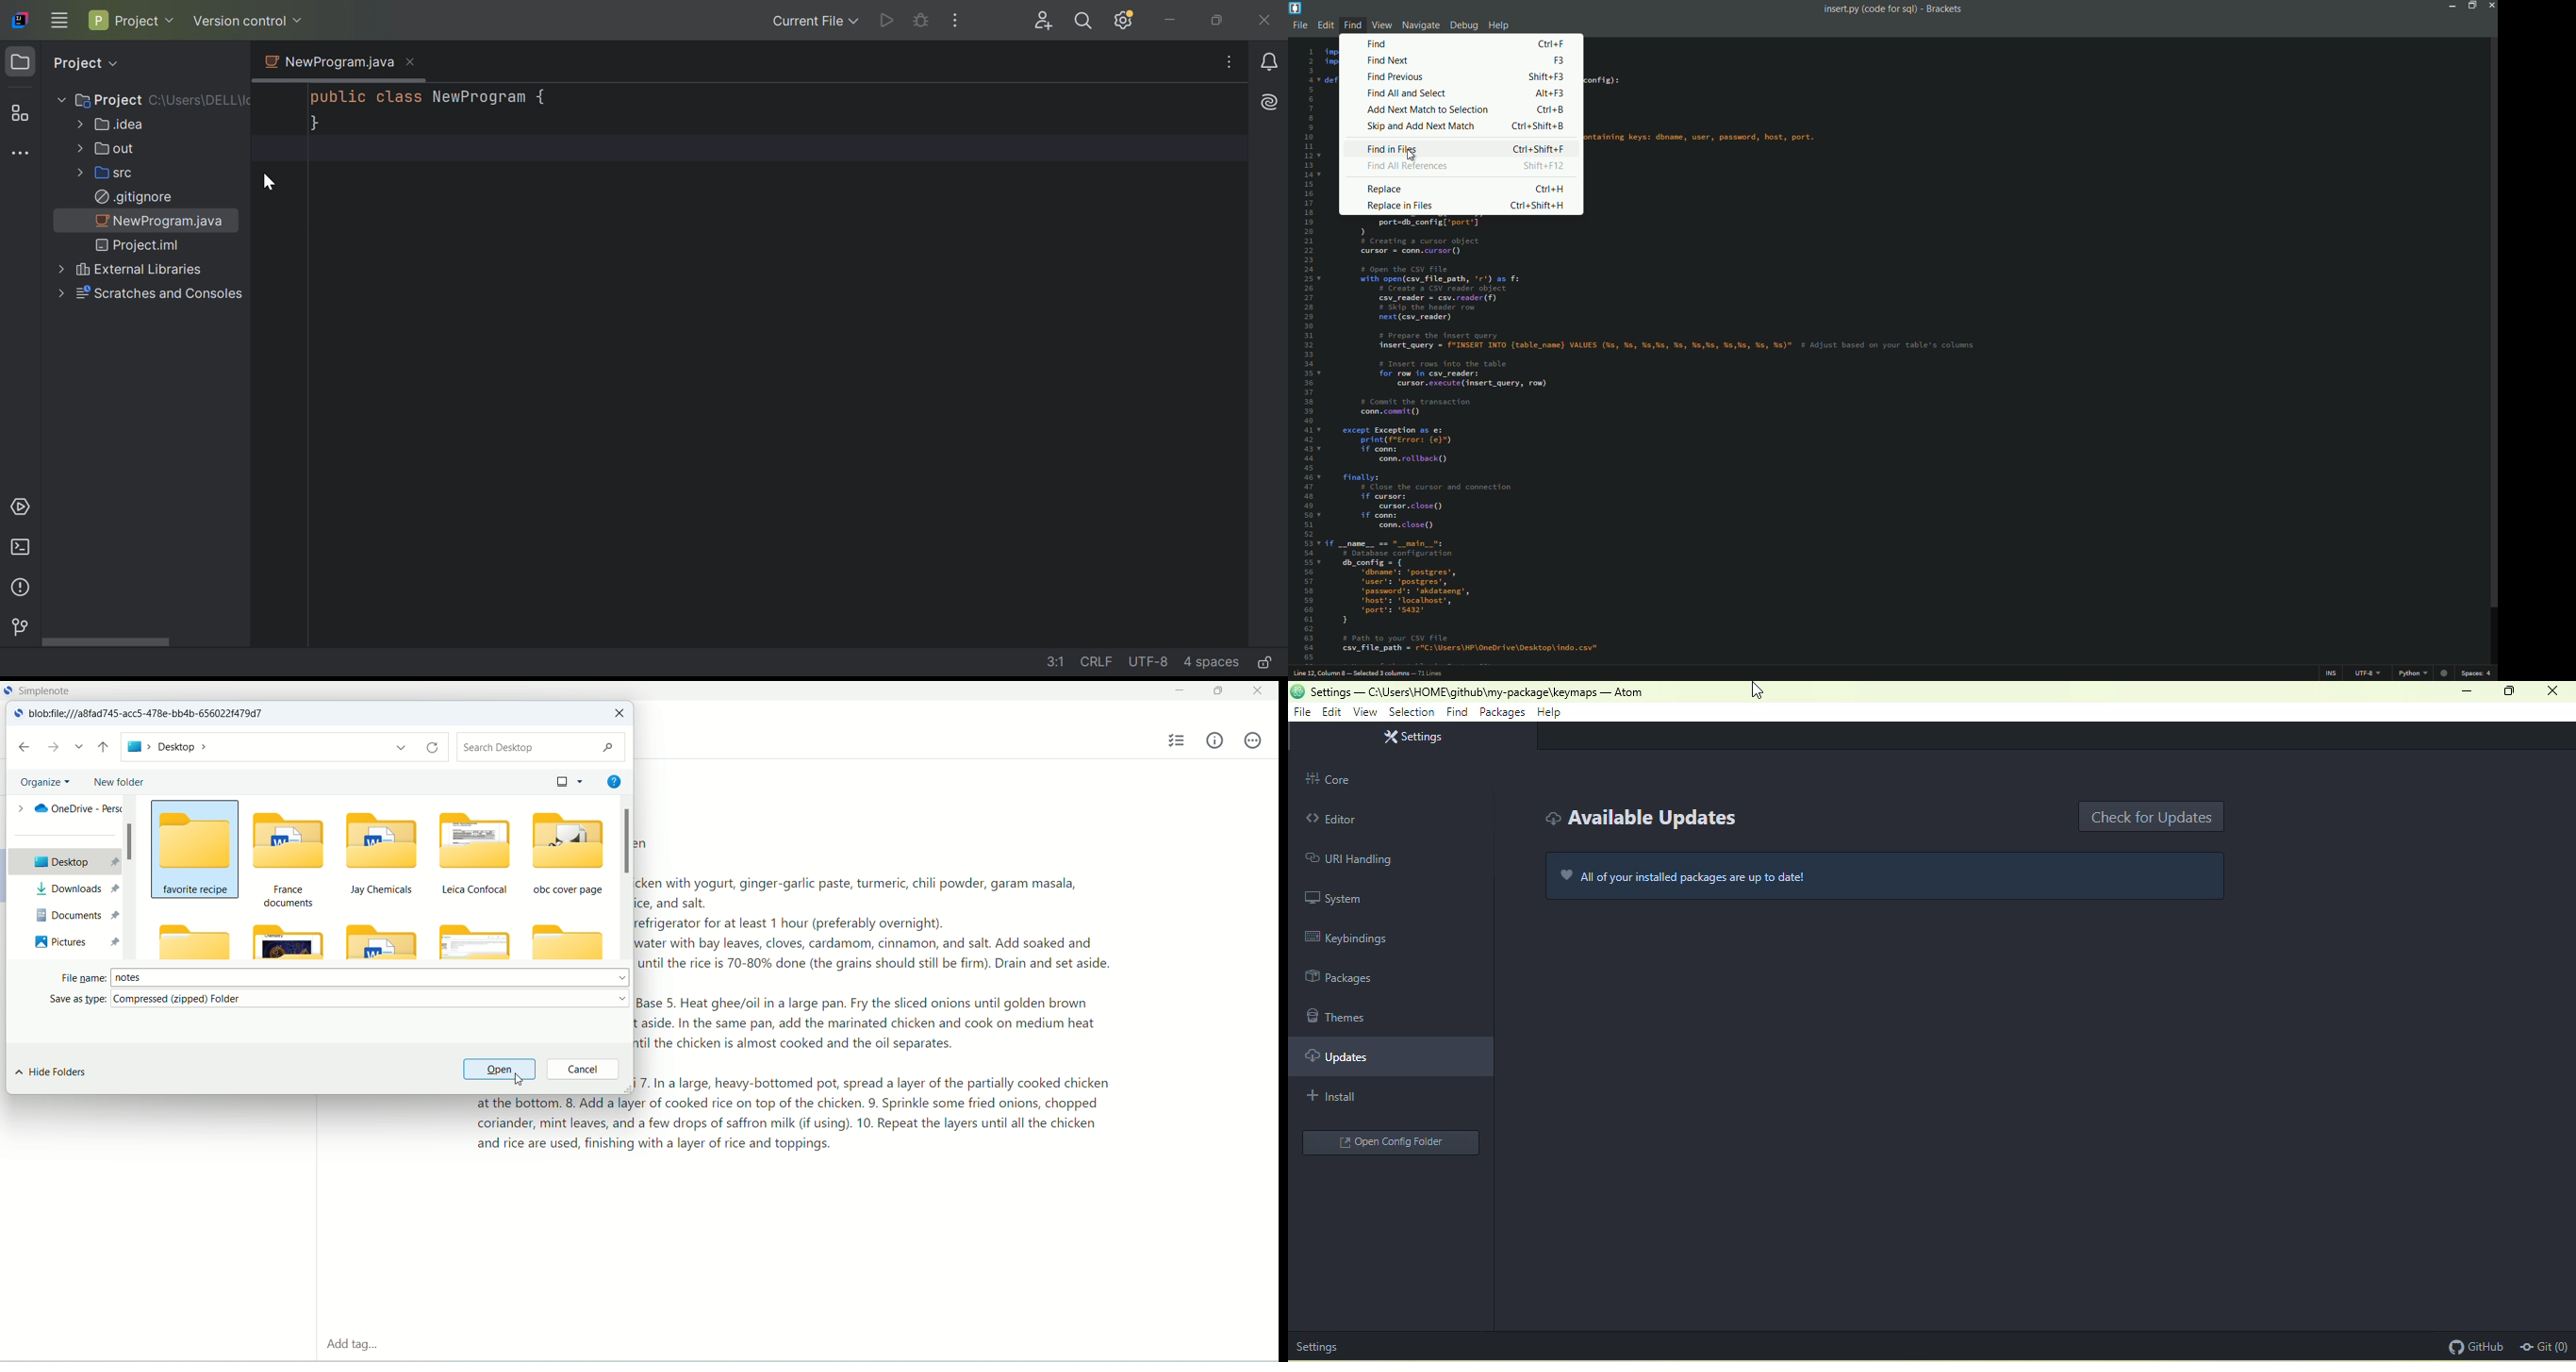 This screenshot has width=2576, height=1372. I want to click on insert checklist, so click(1178, 741).